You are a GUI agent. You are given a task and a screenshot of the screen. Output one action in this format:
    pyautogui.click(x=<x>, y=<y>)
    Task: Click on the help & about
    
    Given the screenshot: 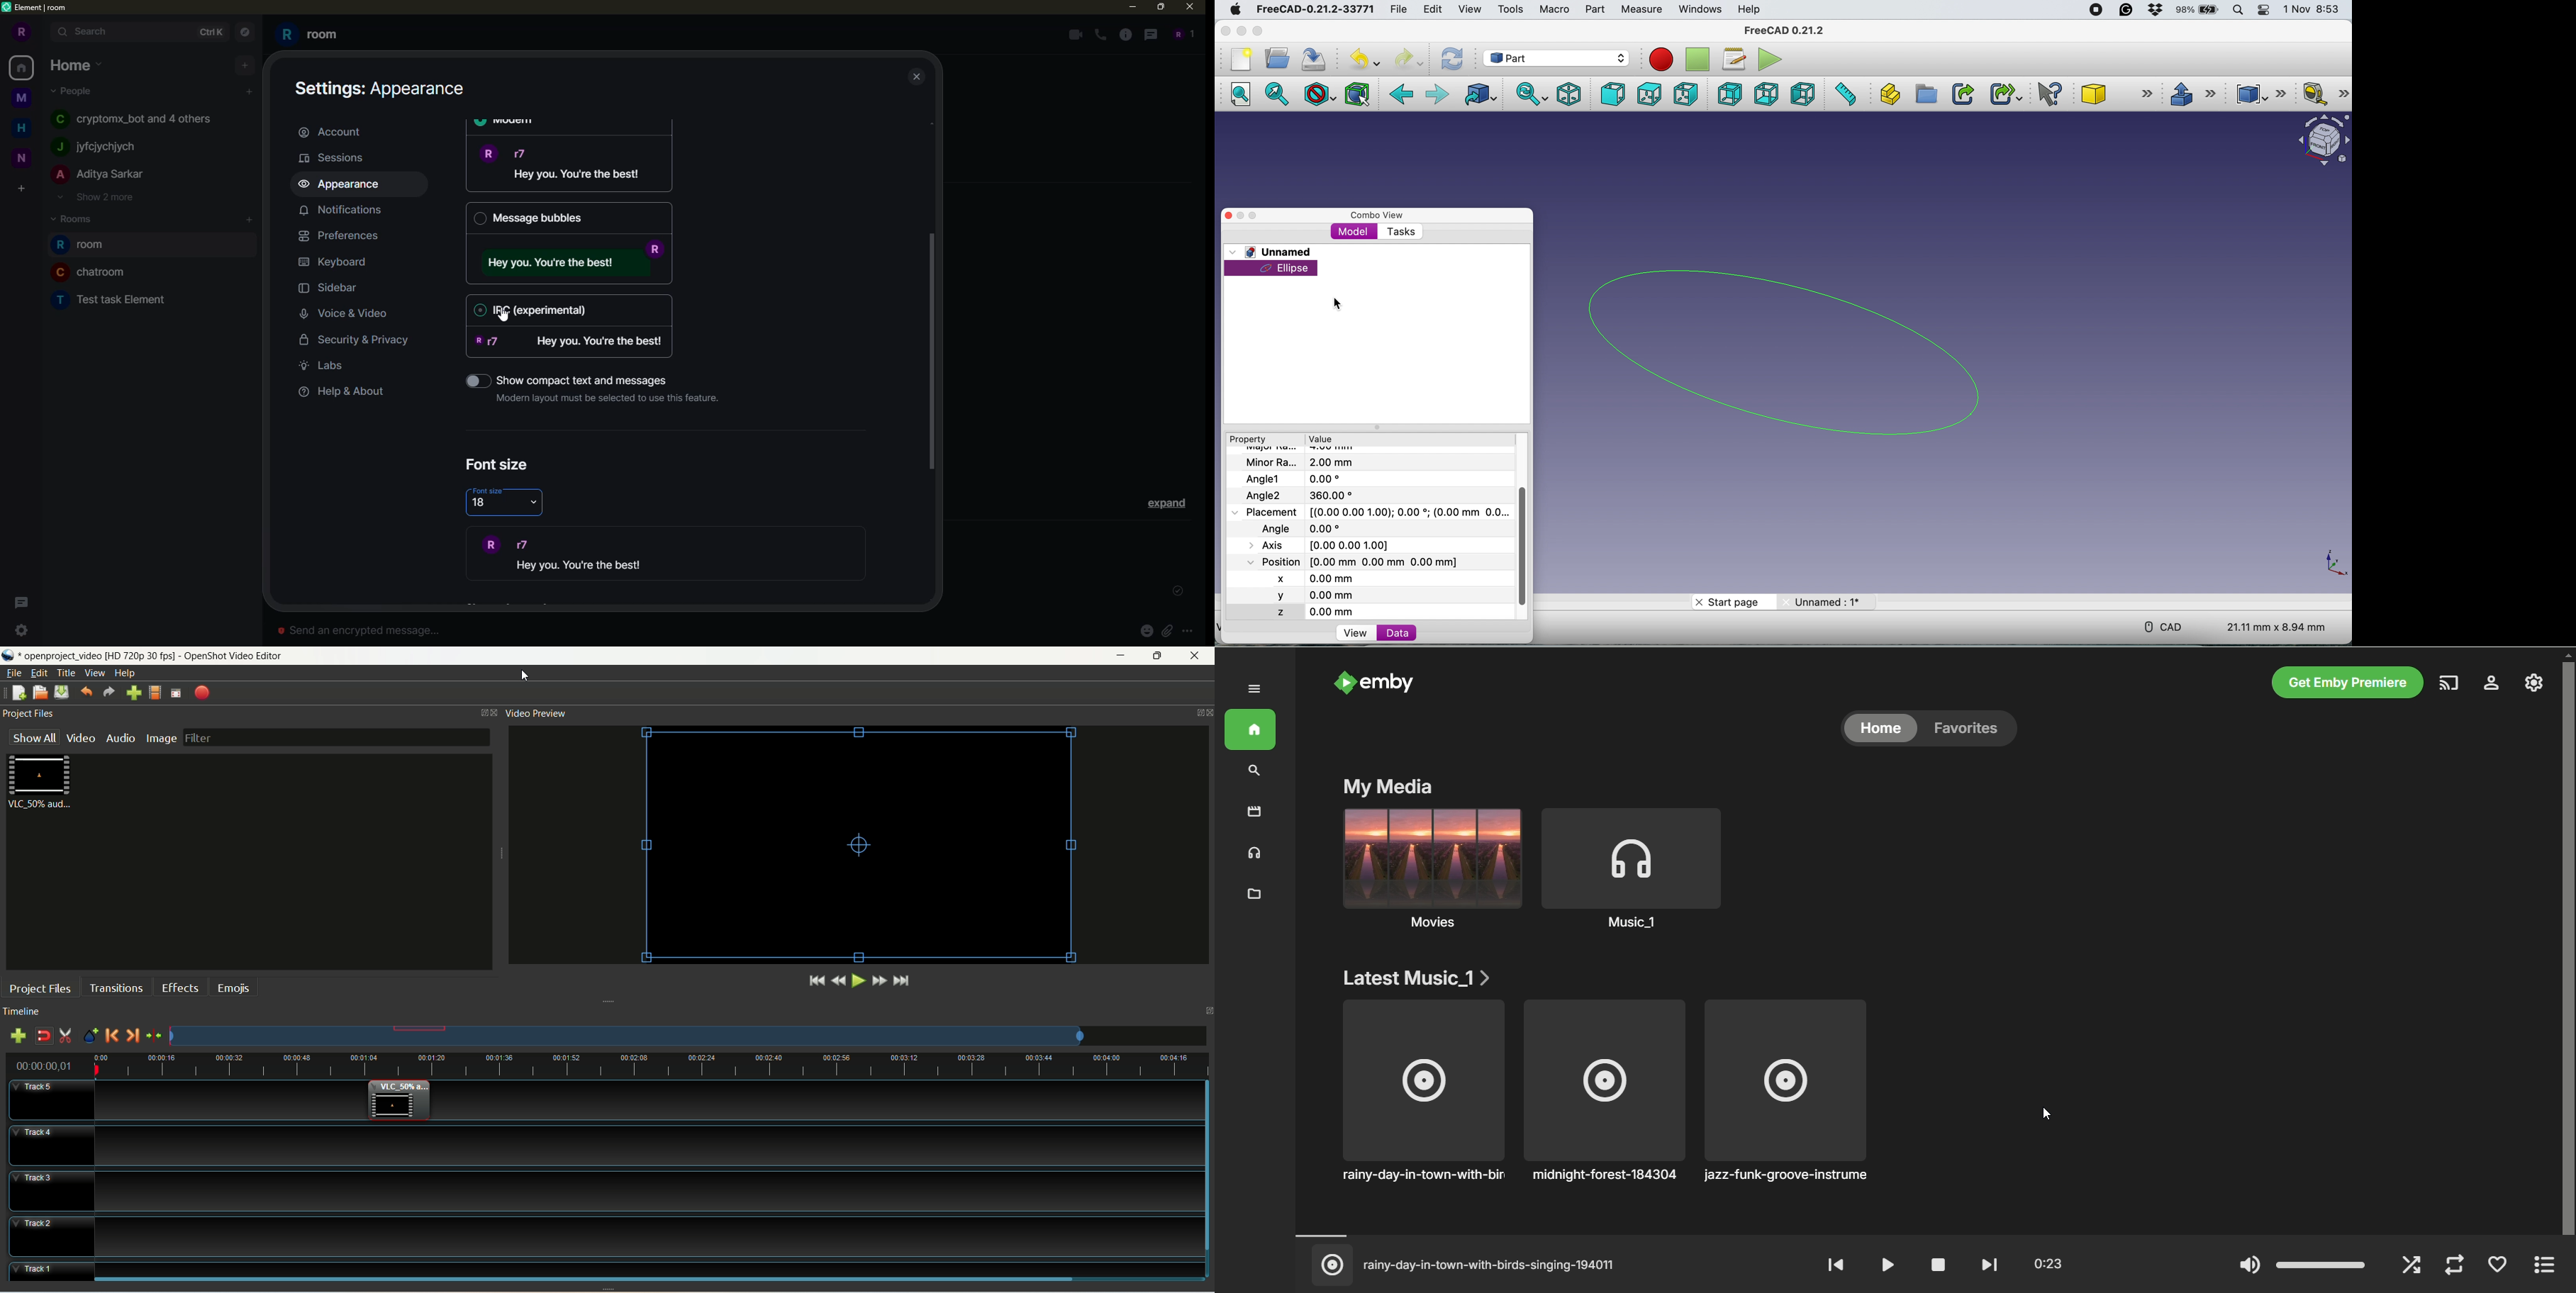 What is the action you would take?
    pyautogui.click(x=340, y=390)
    